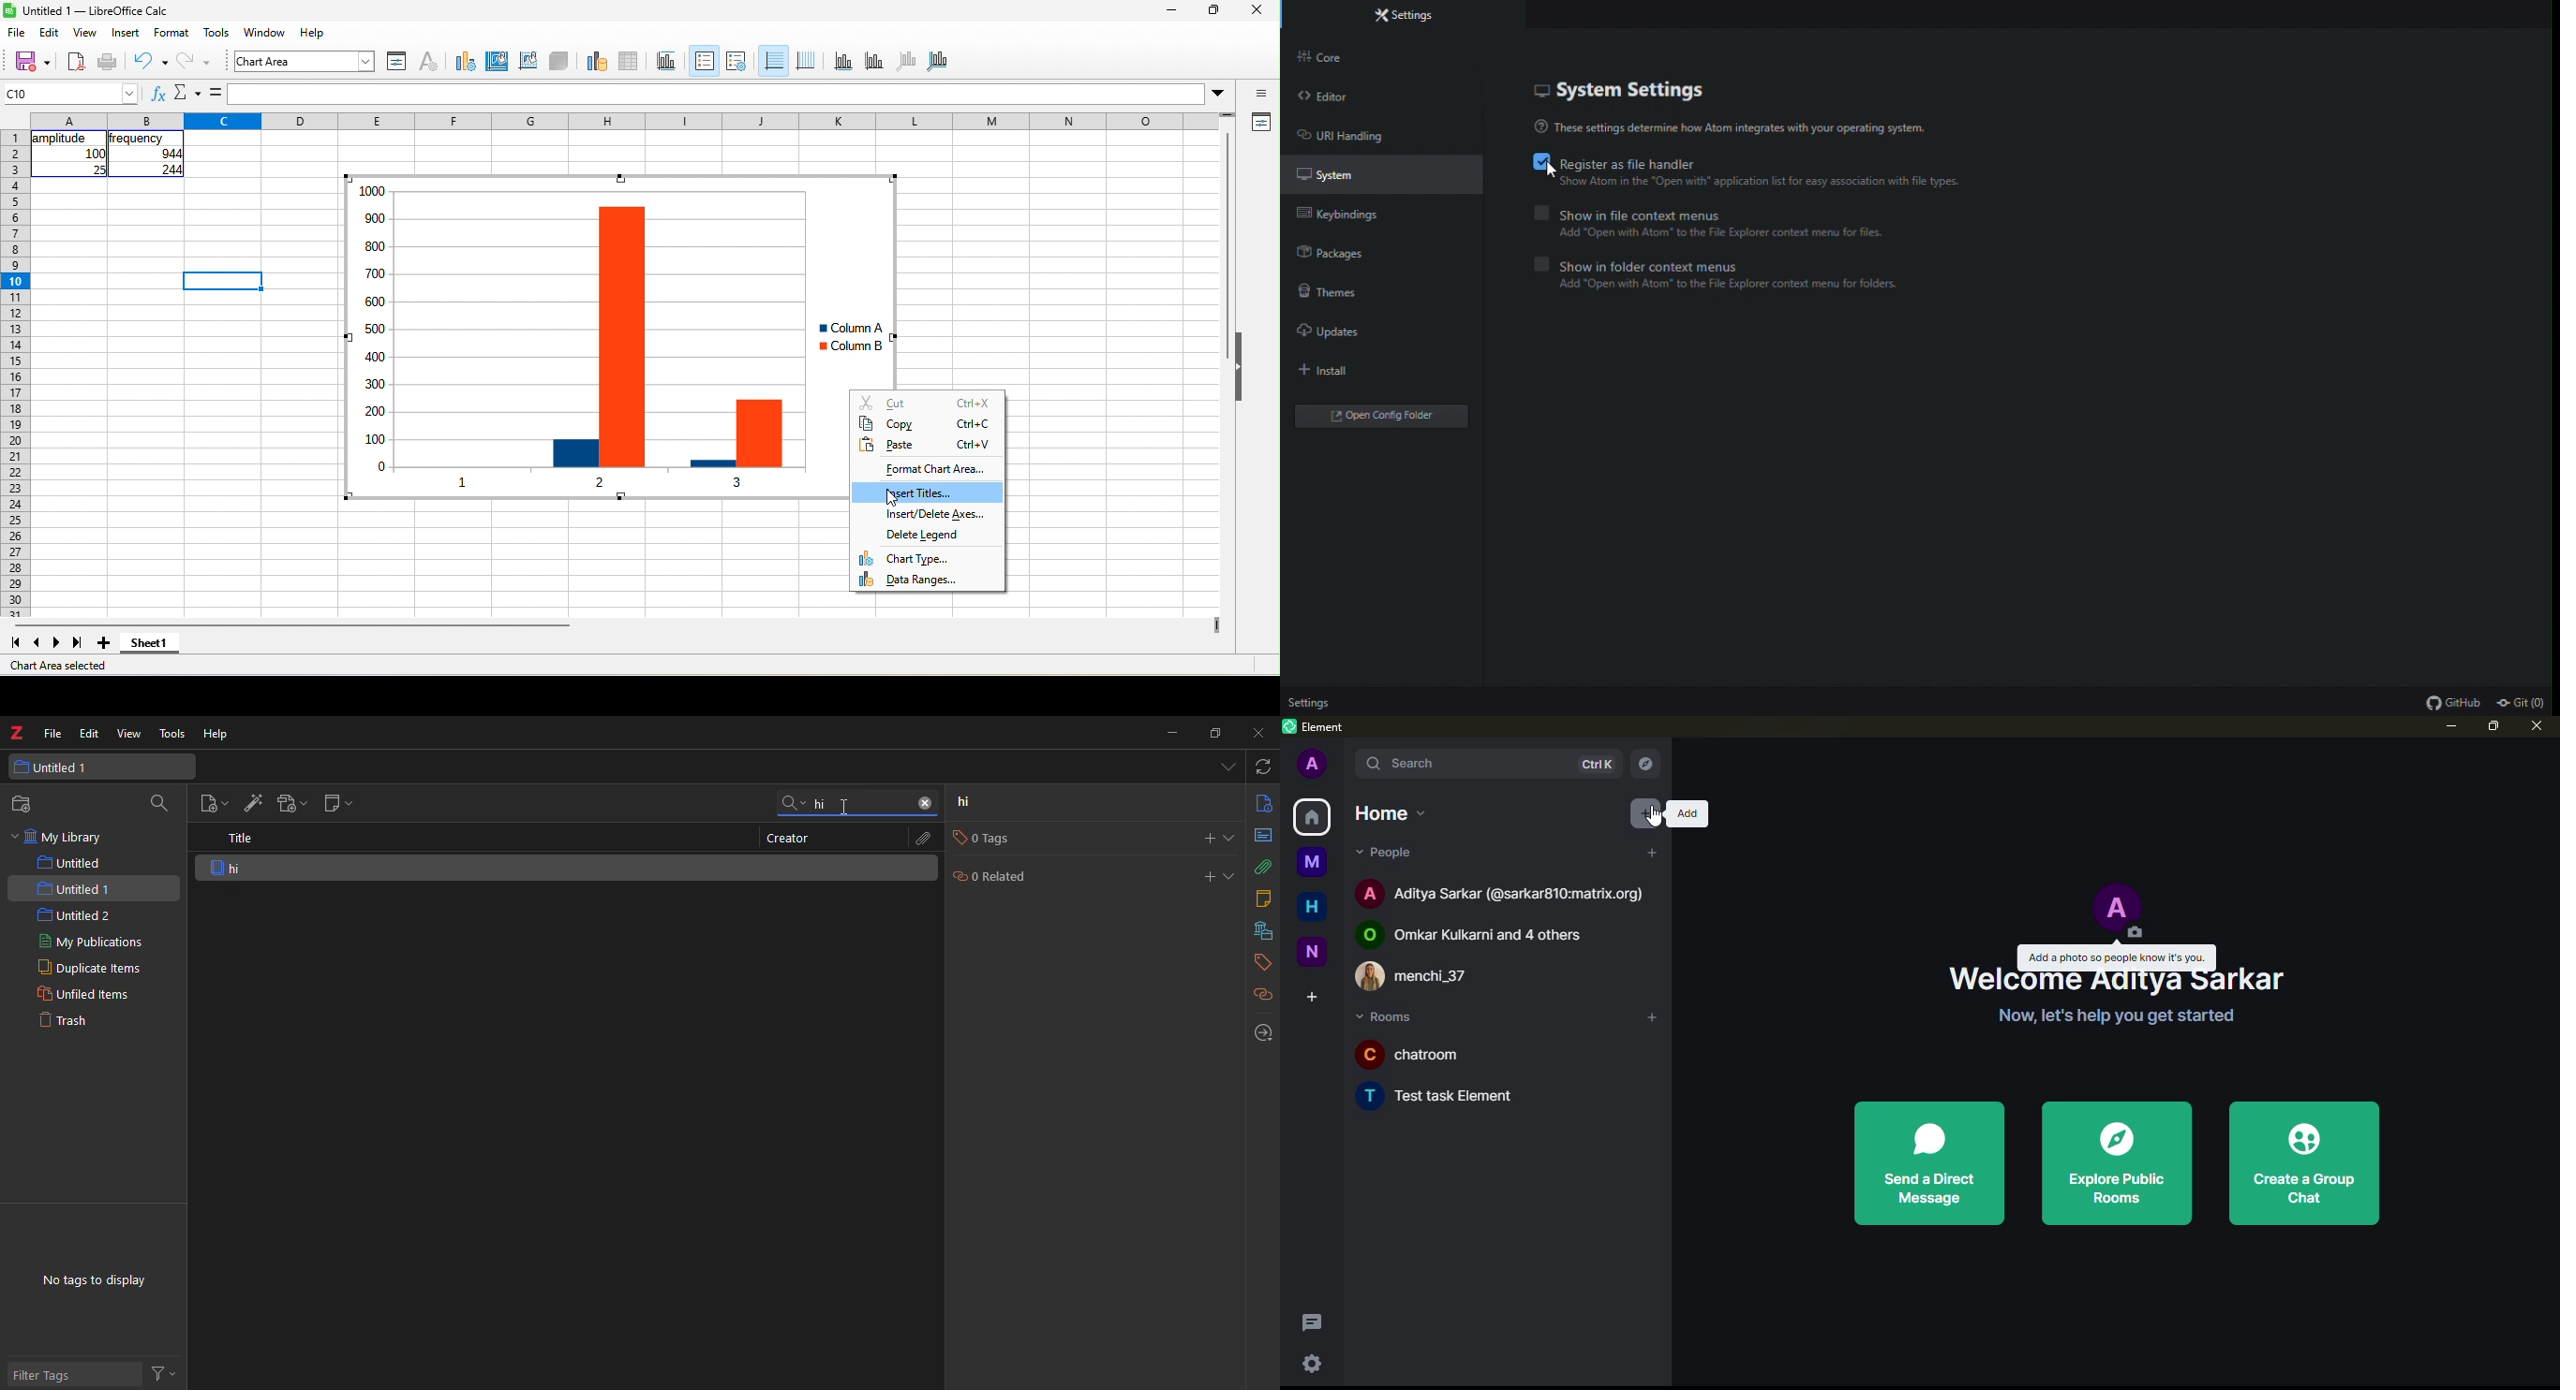  I want to click on threads, so click(1312, 1322).